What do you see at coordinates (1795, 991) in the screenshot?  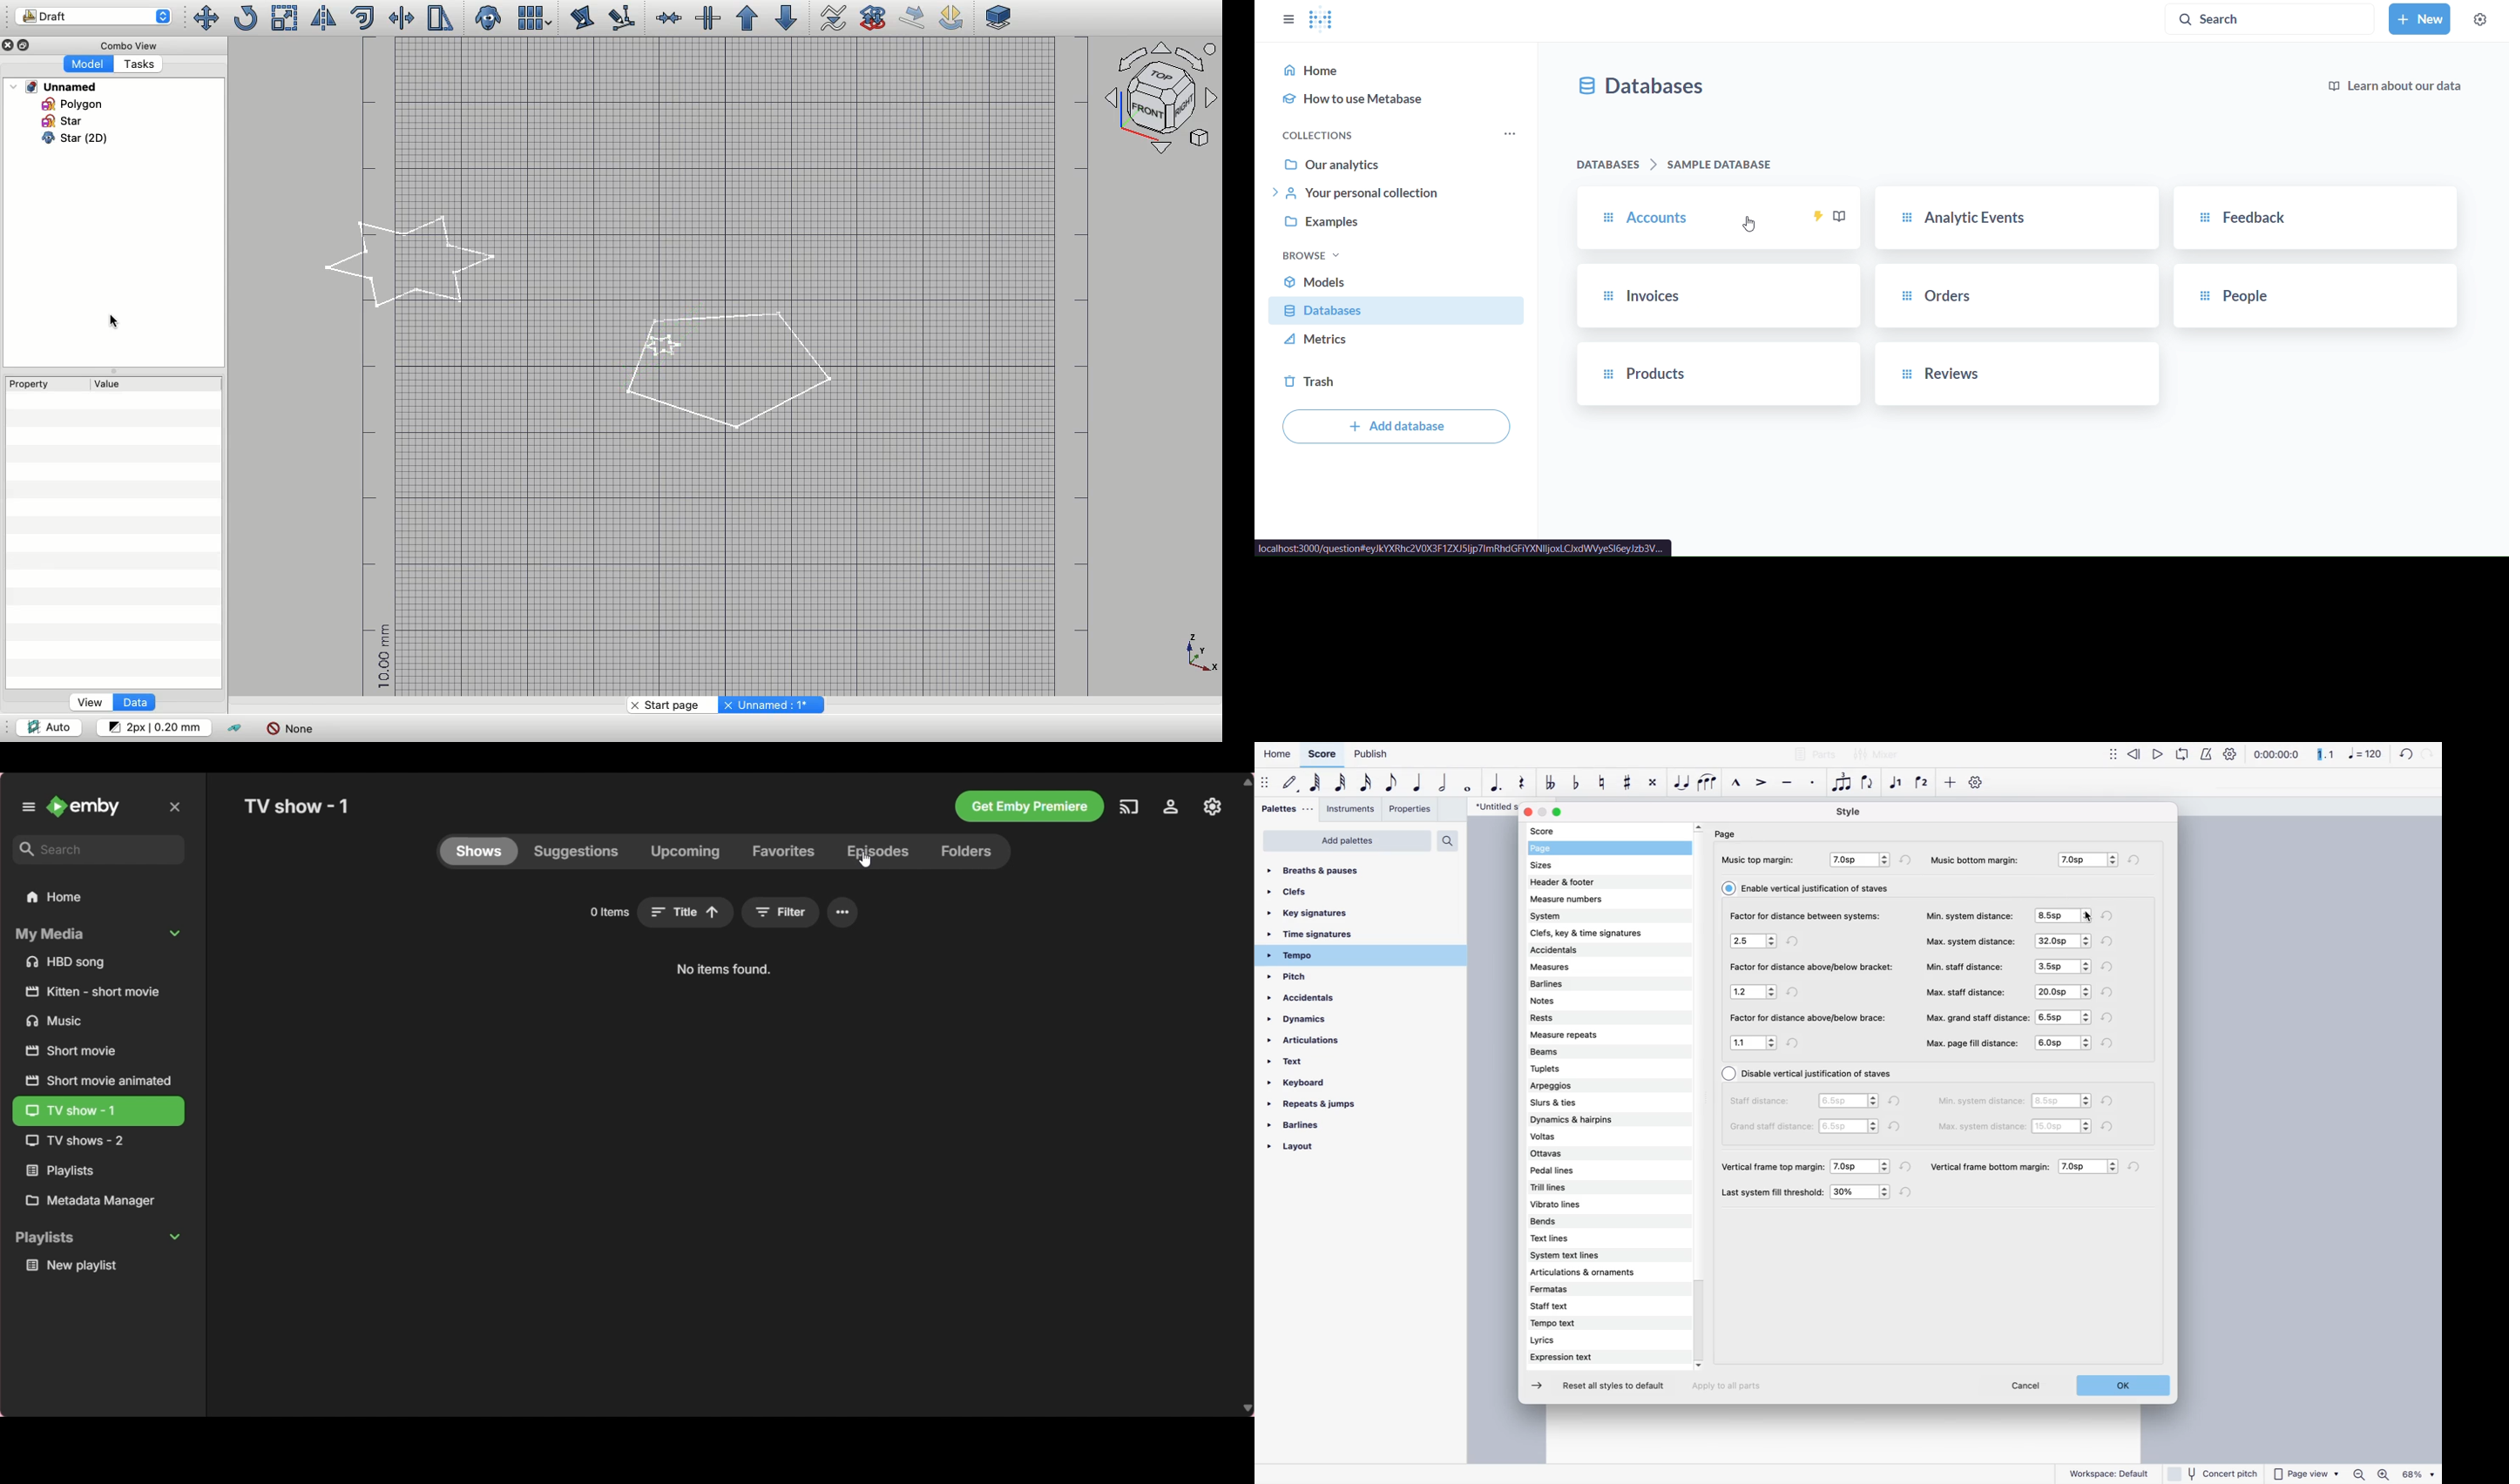 I see `refresh` at bounding box center [1795, 991].